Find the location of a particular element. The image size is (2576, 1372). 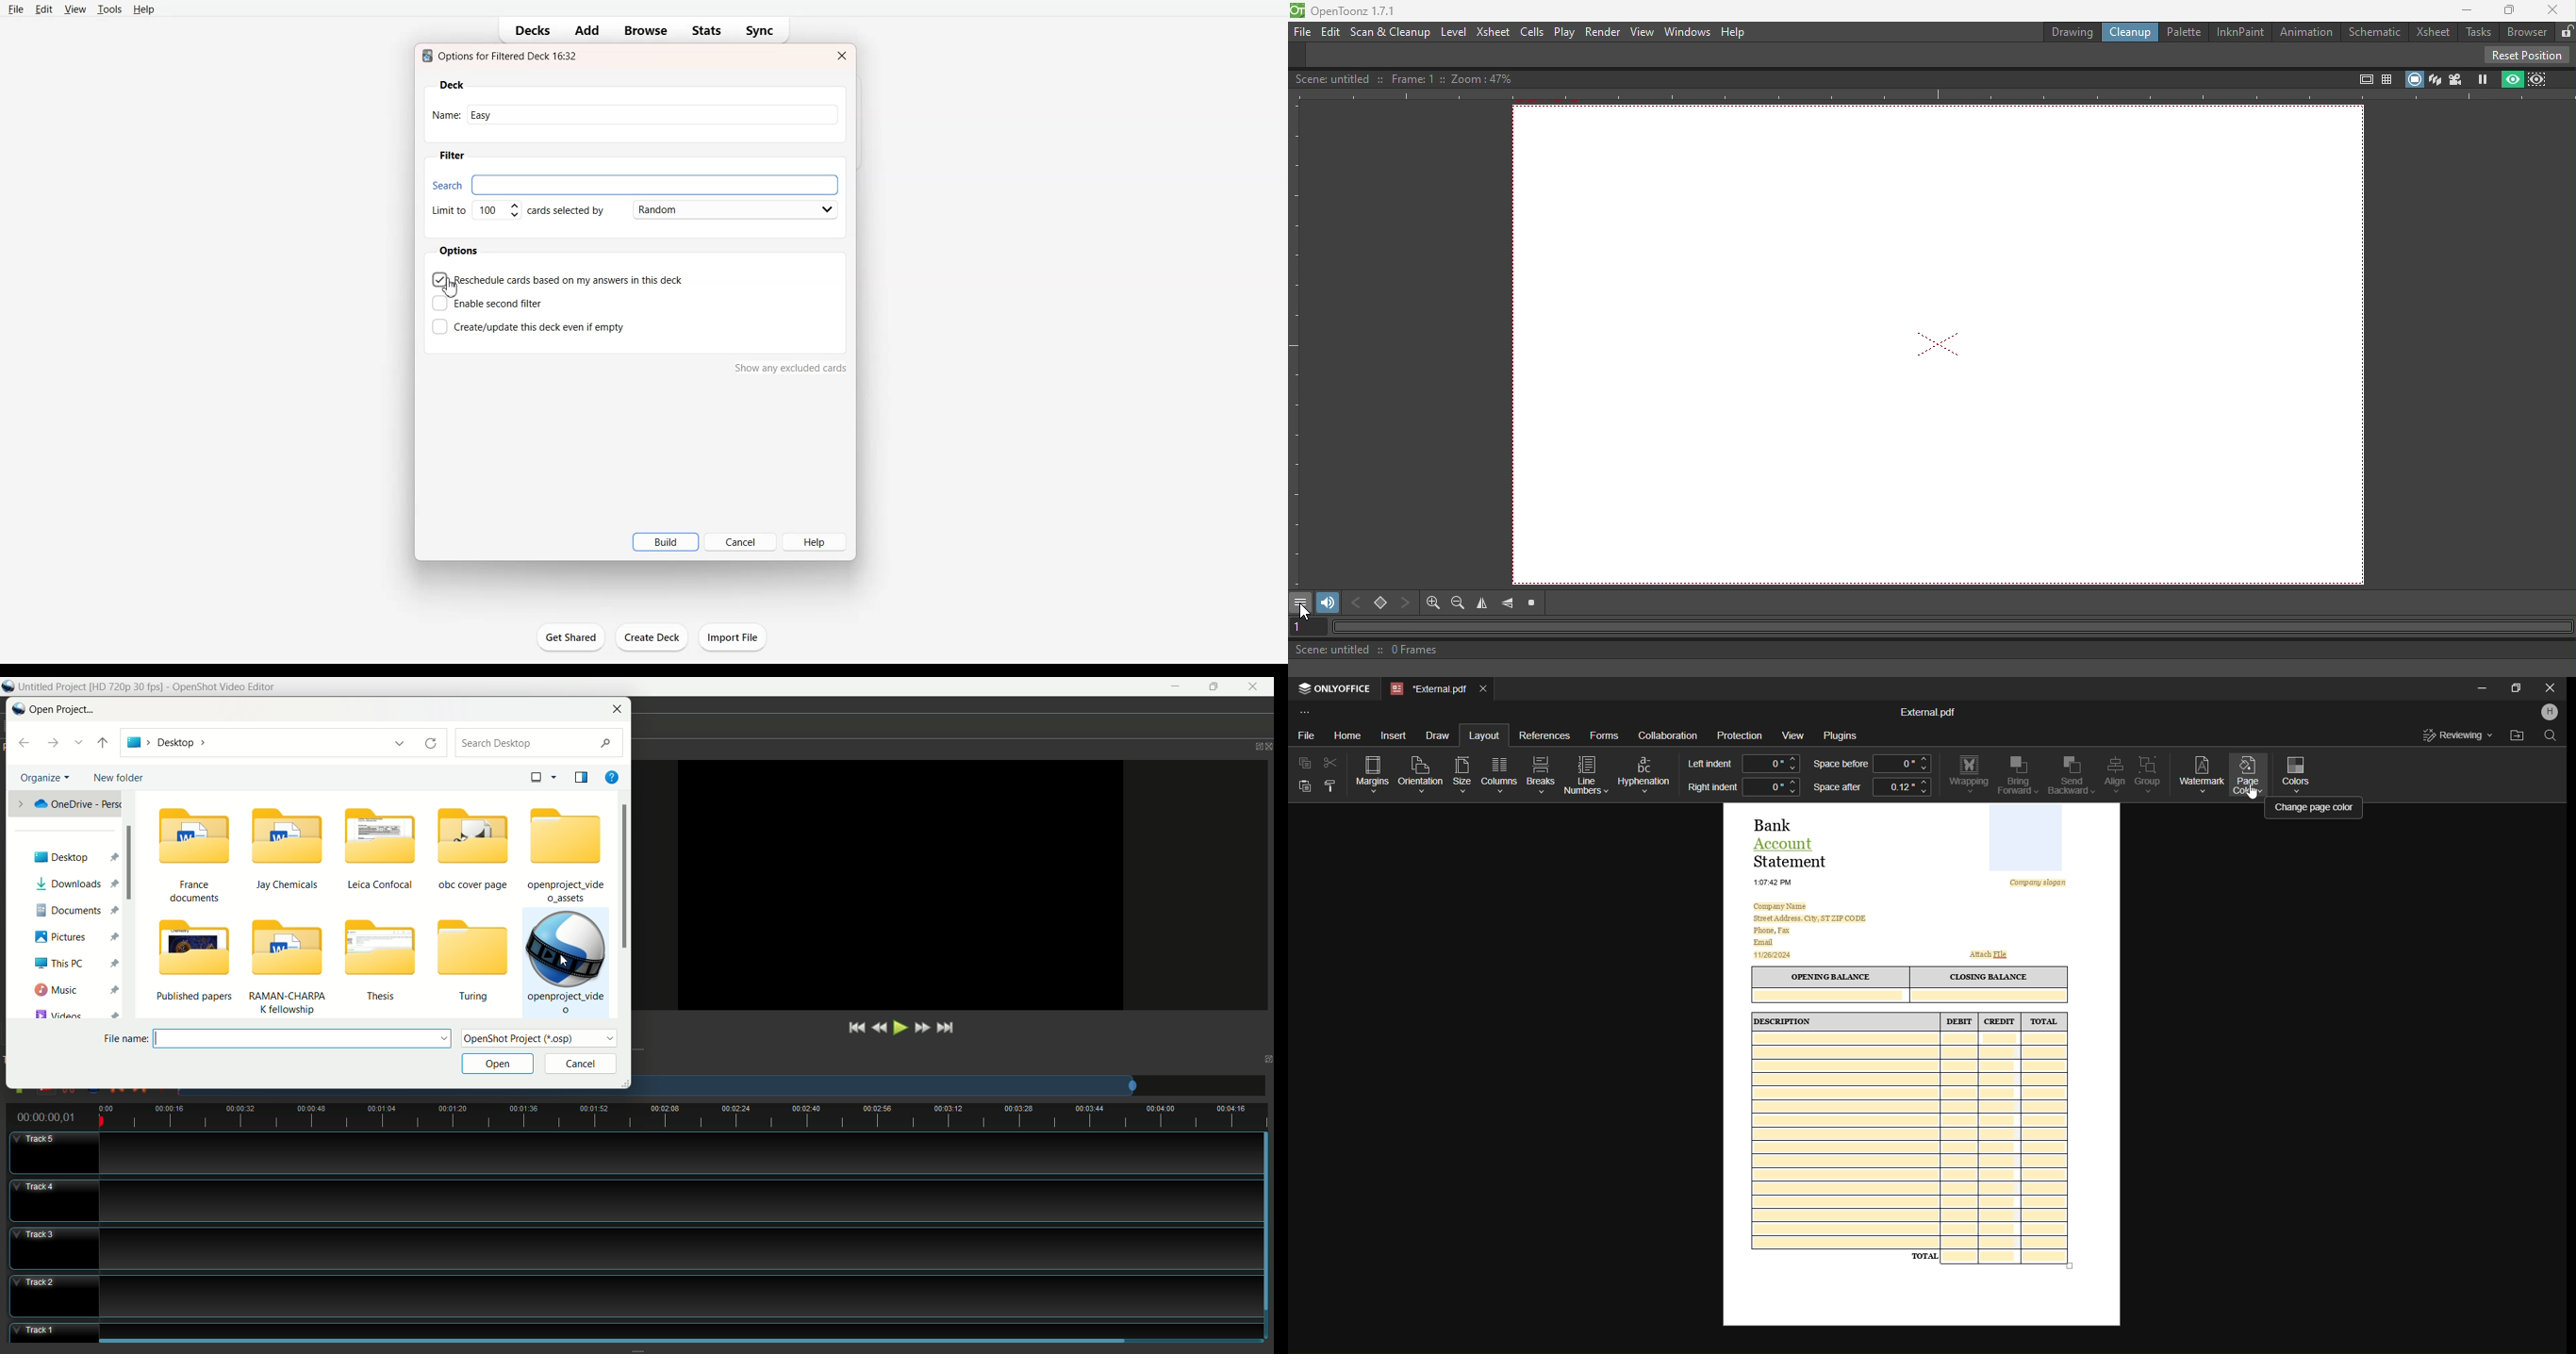

Adjust Right Indent is located at coordinates (1771, 786).